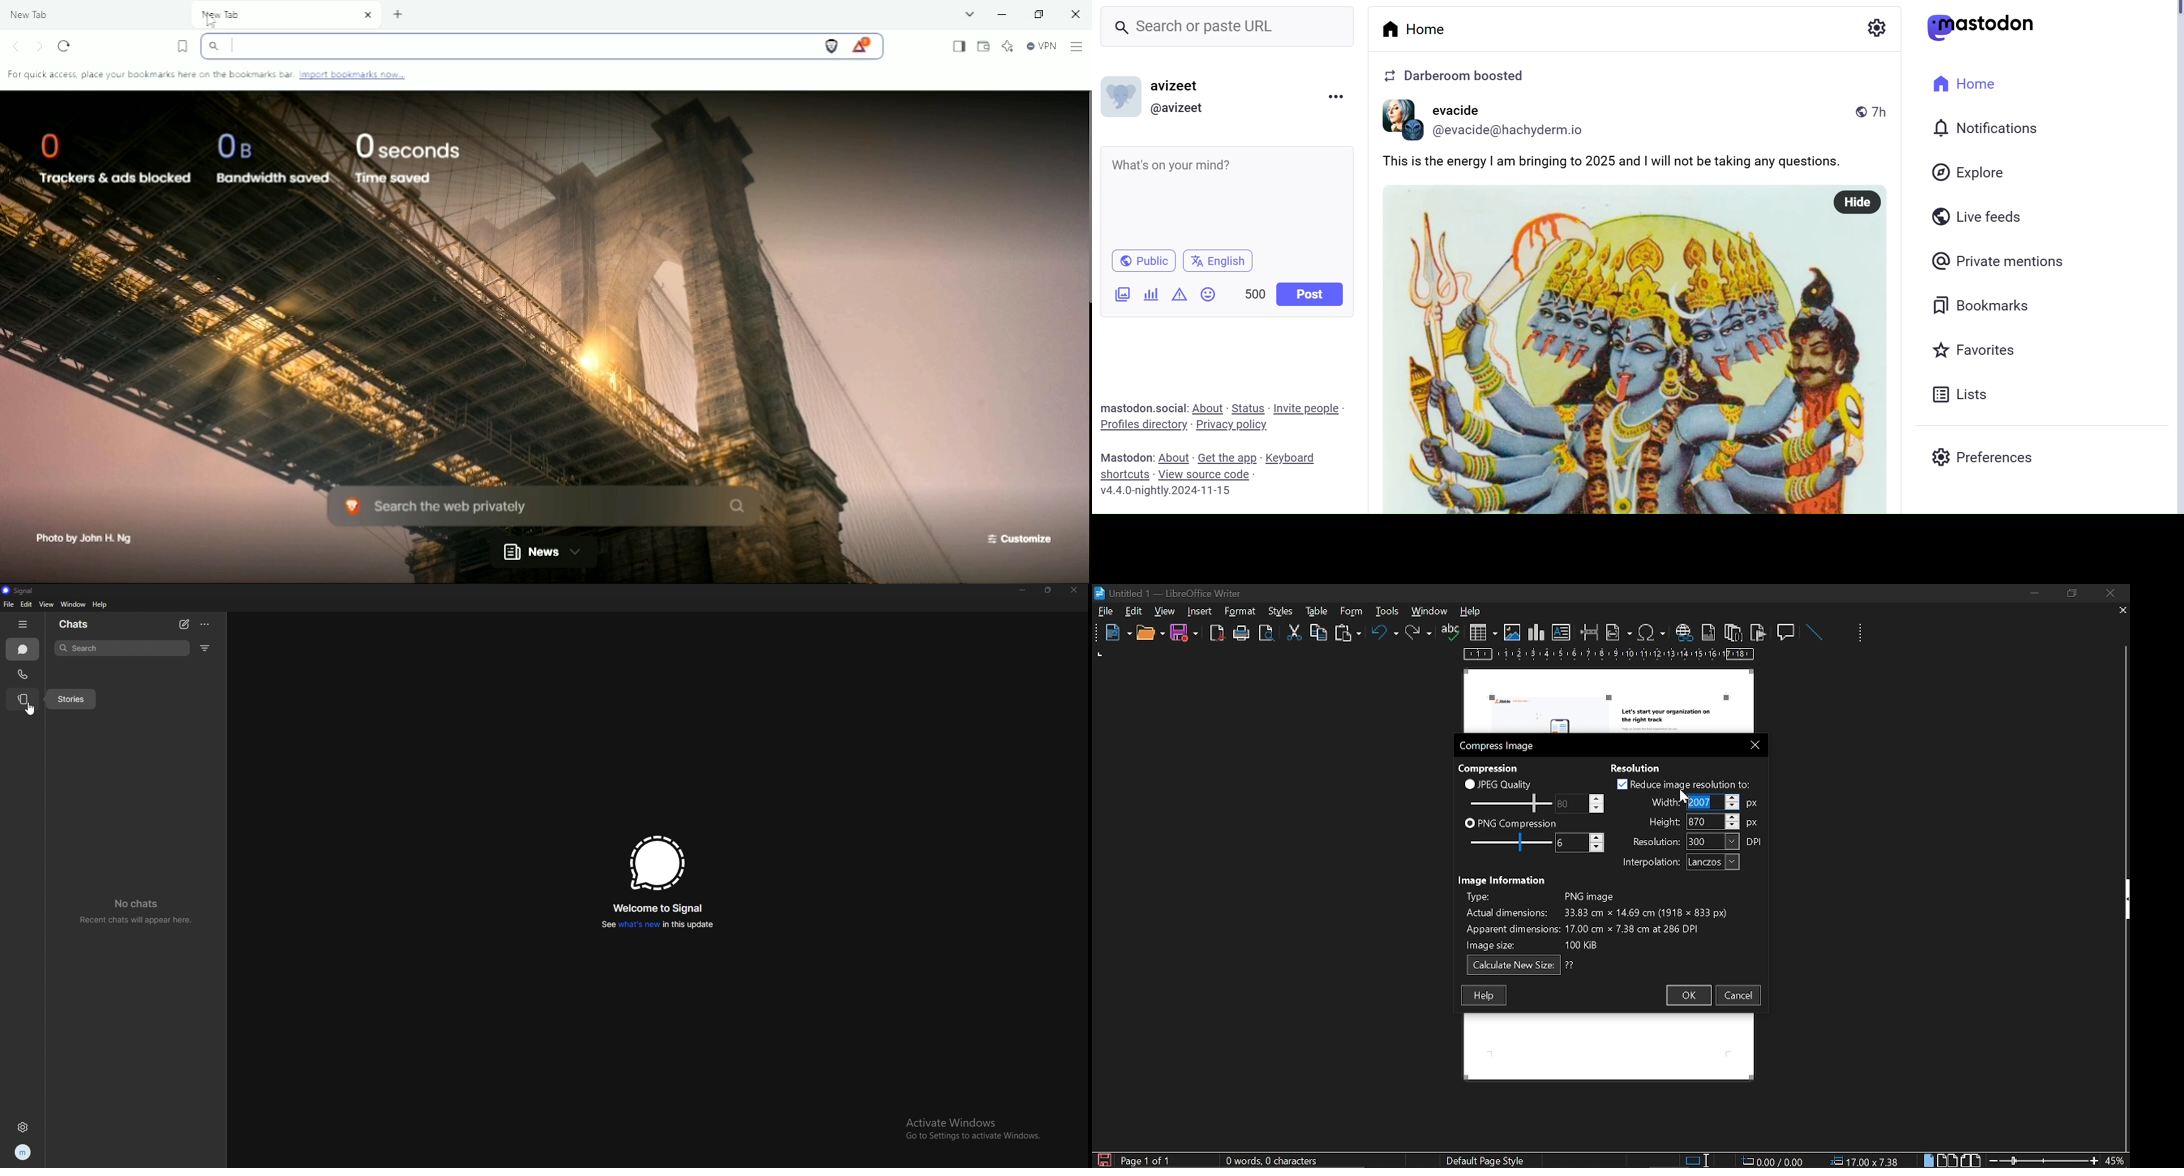 The width and height of the screenshot is (2184, 1176). Describe the element at coordinates (1814, 633) in the screenshot. I see `line` at that location.